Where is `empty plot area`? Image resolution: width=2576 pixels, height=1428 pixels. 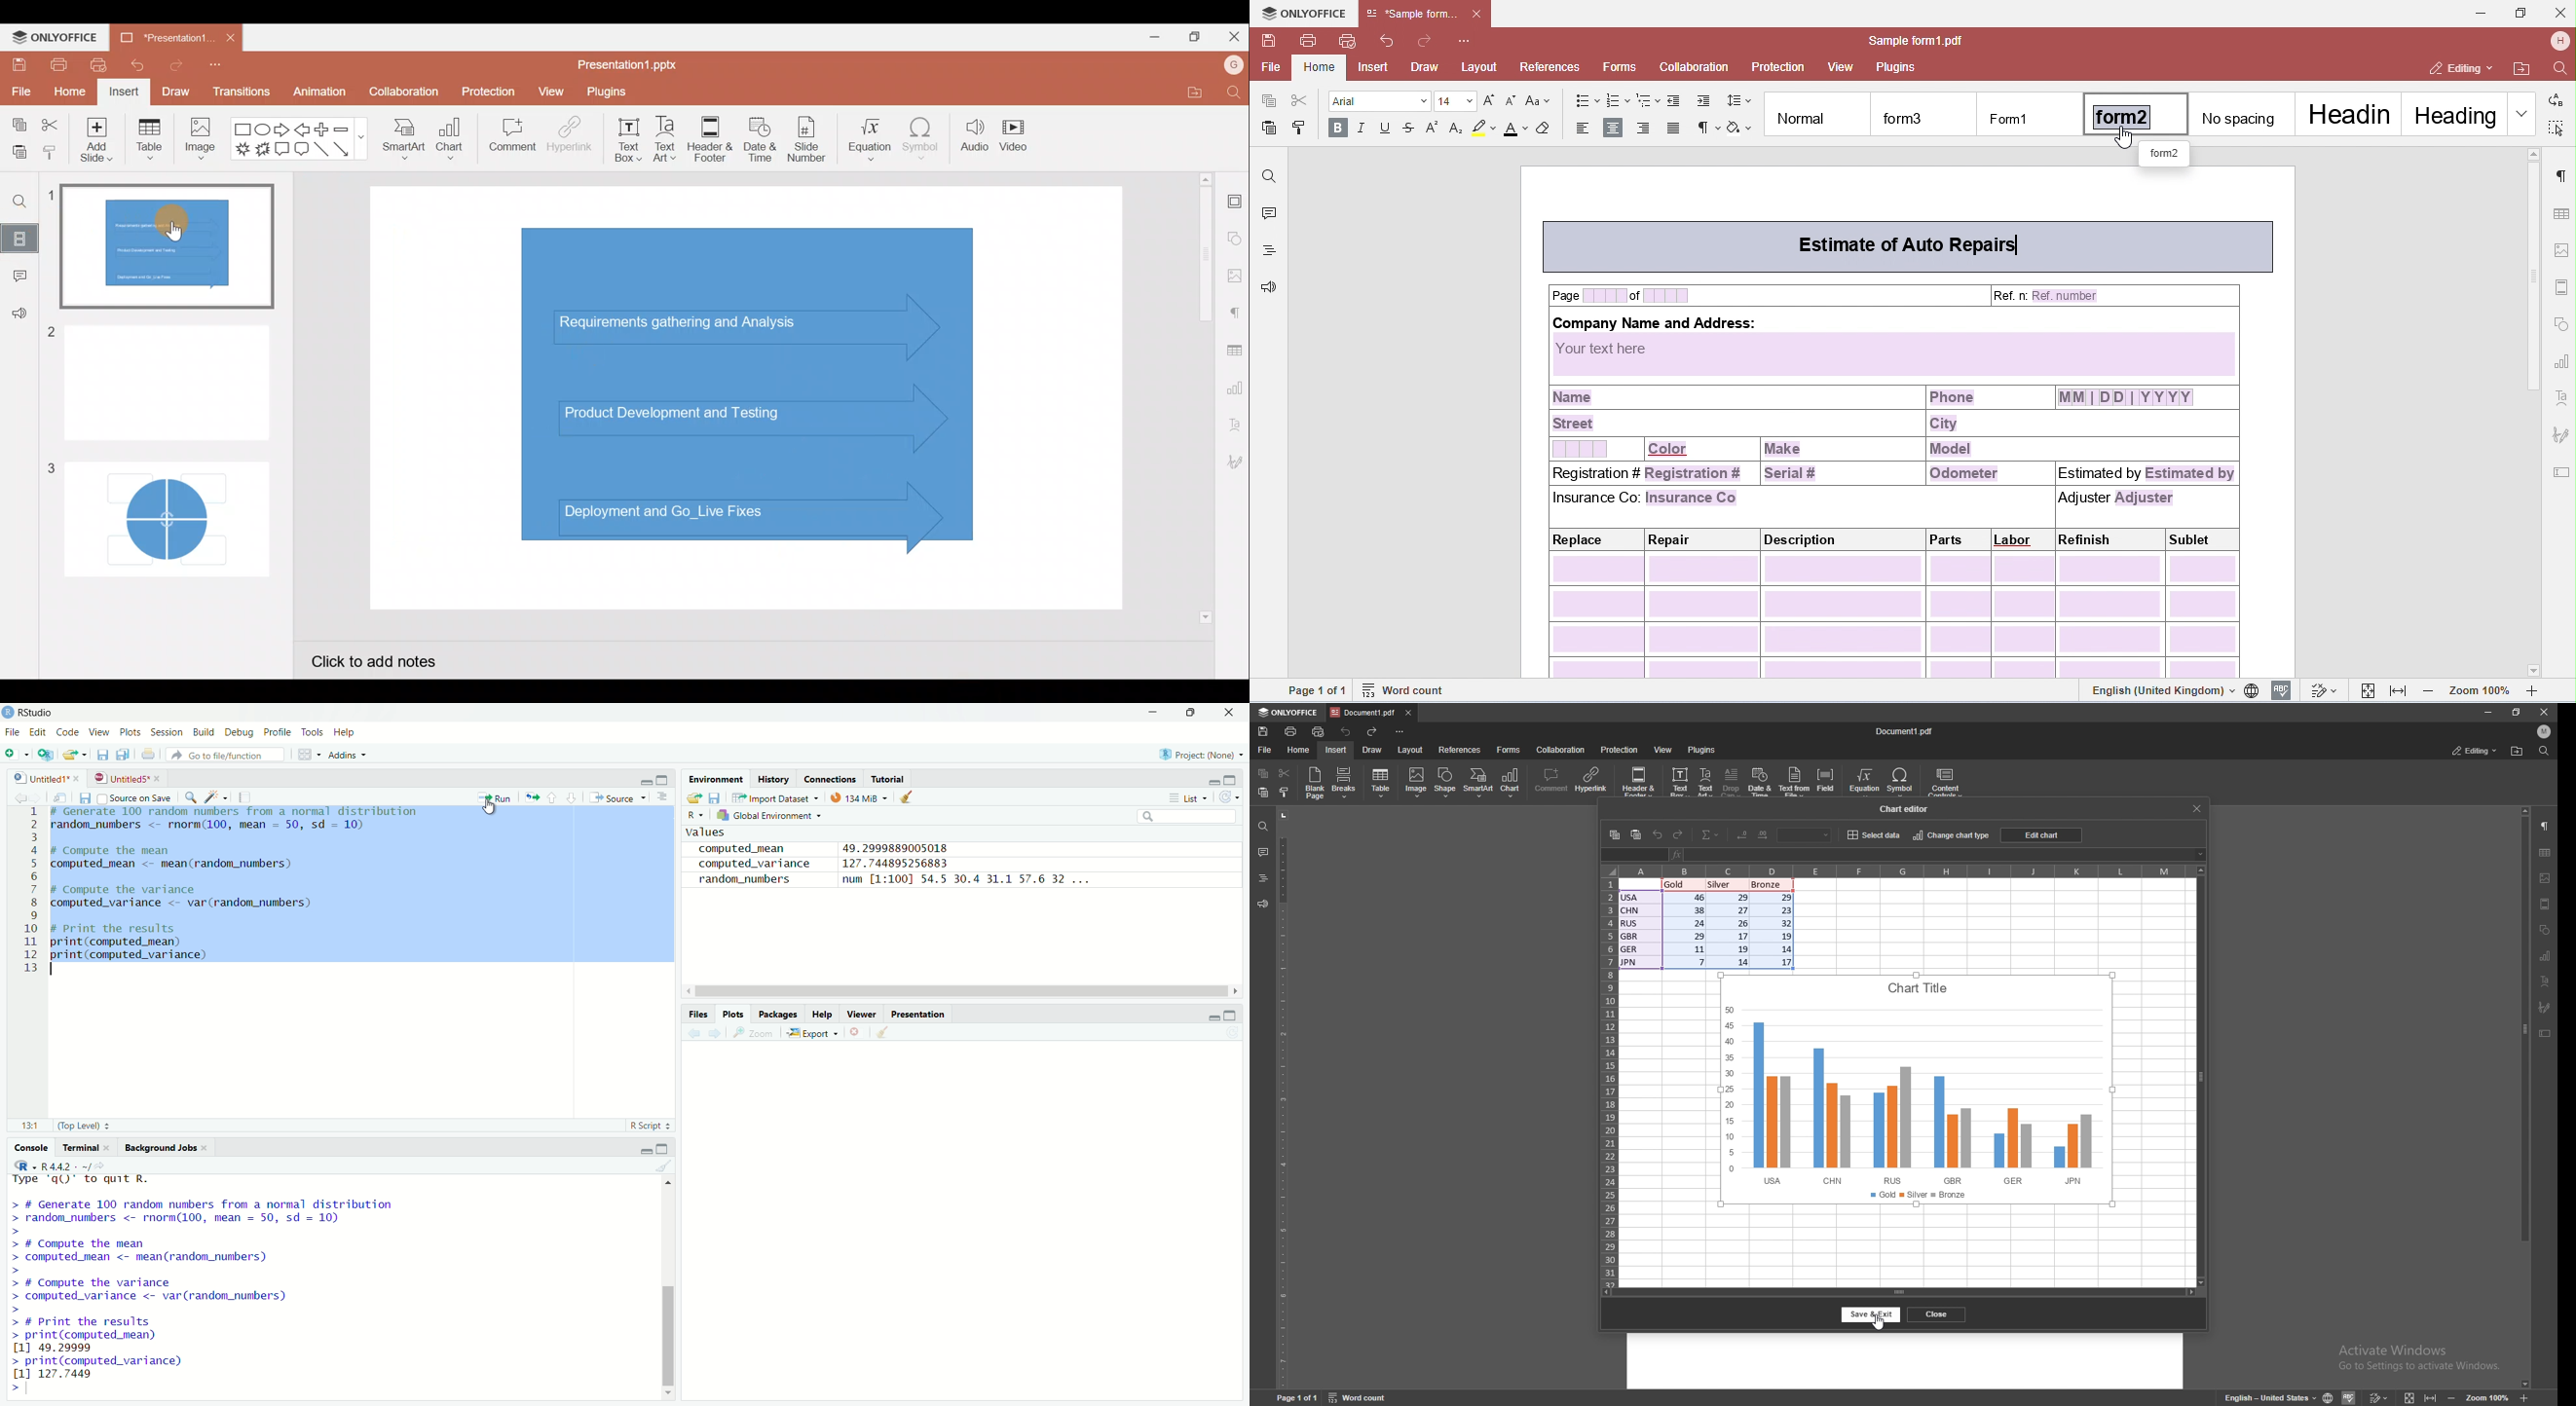
empty plot area is located at coordinates (968, 1236).